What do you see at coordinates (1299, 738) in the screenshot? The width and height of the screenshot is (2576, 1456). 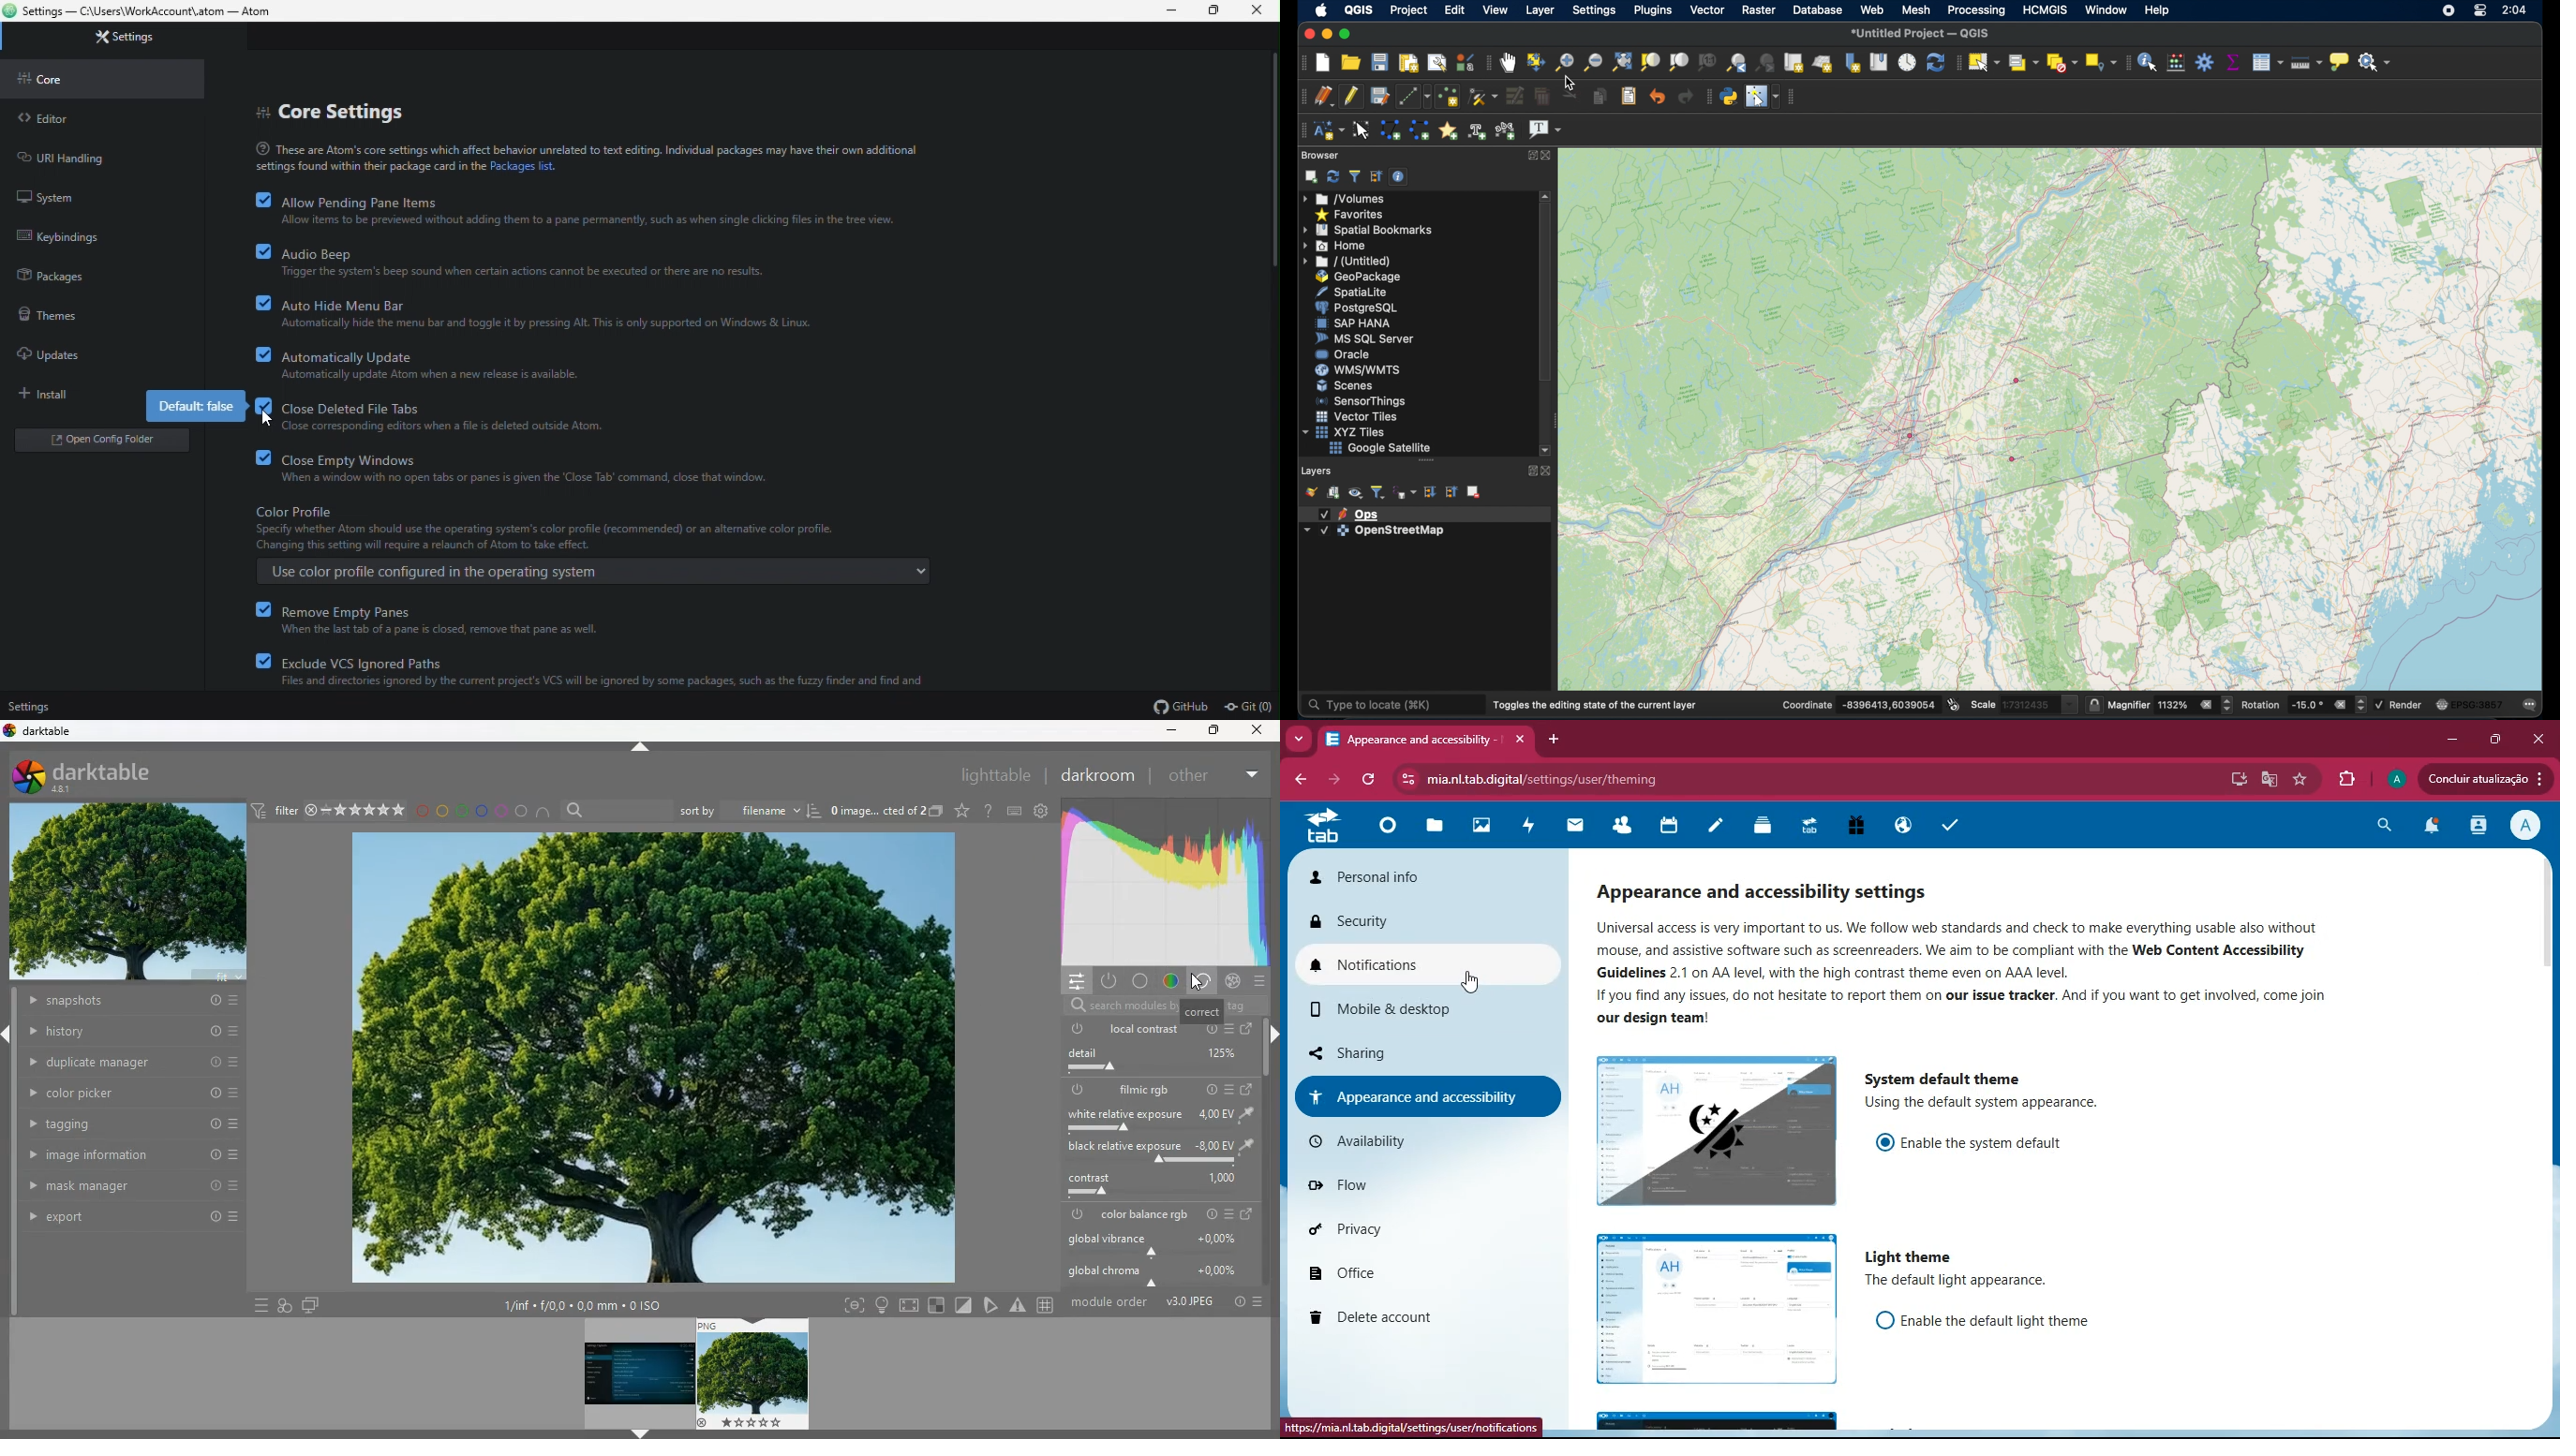 I see `more` at bounding box center [1299, 738].